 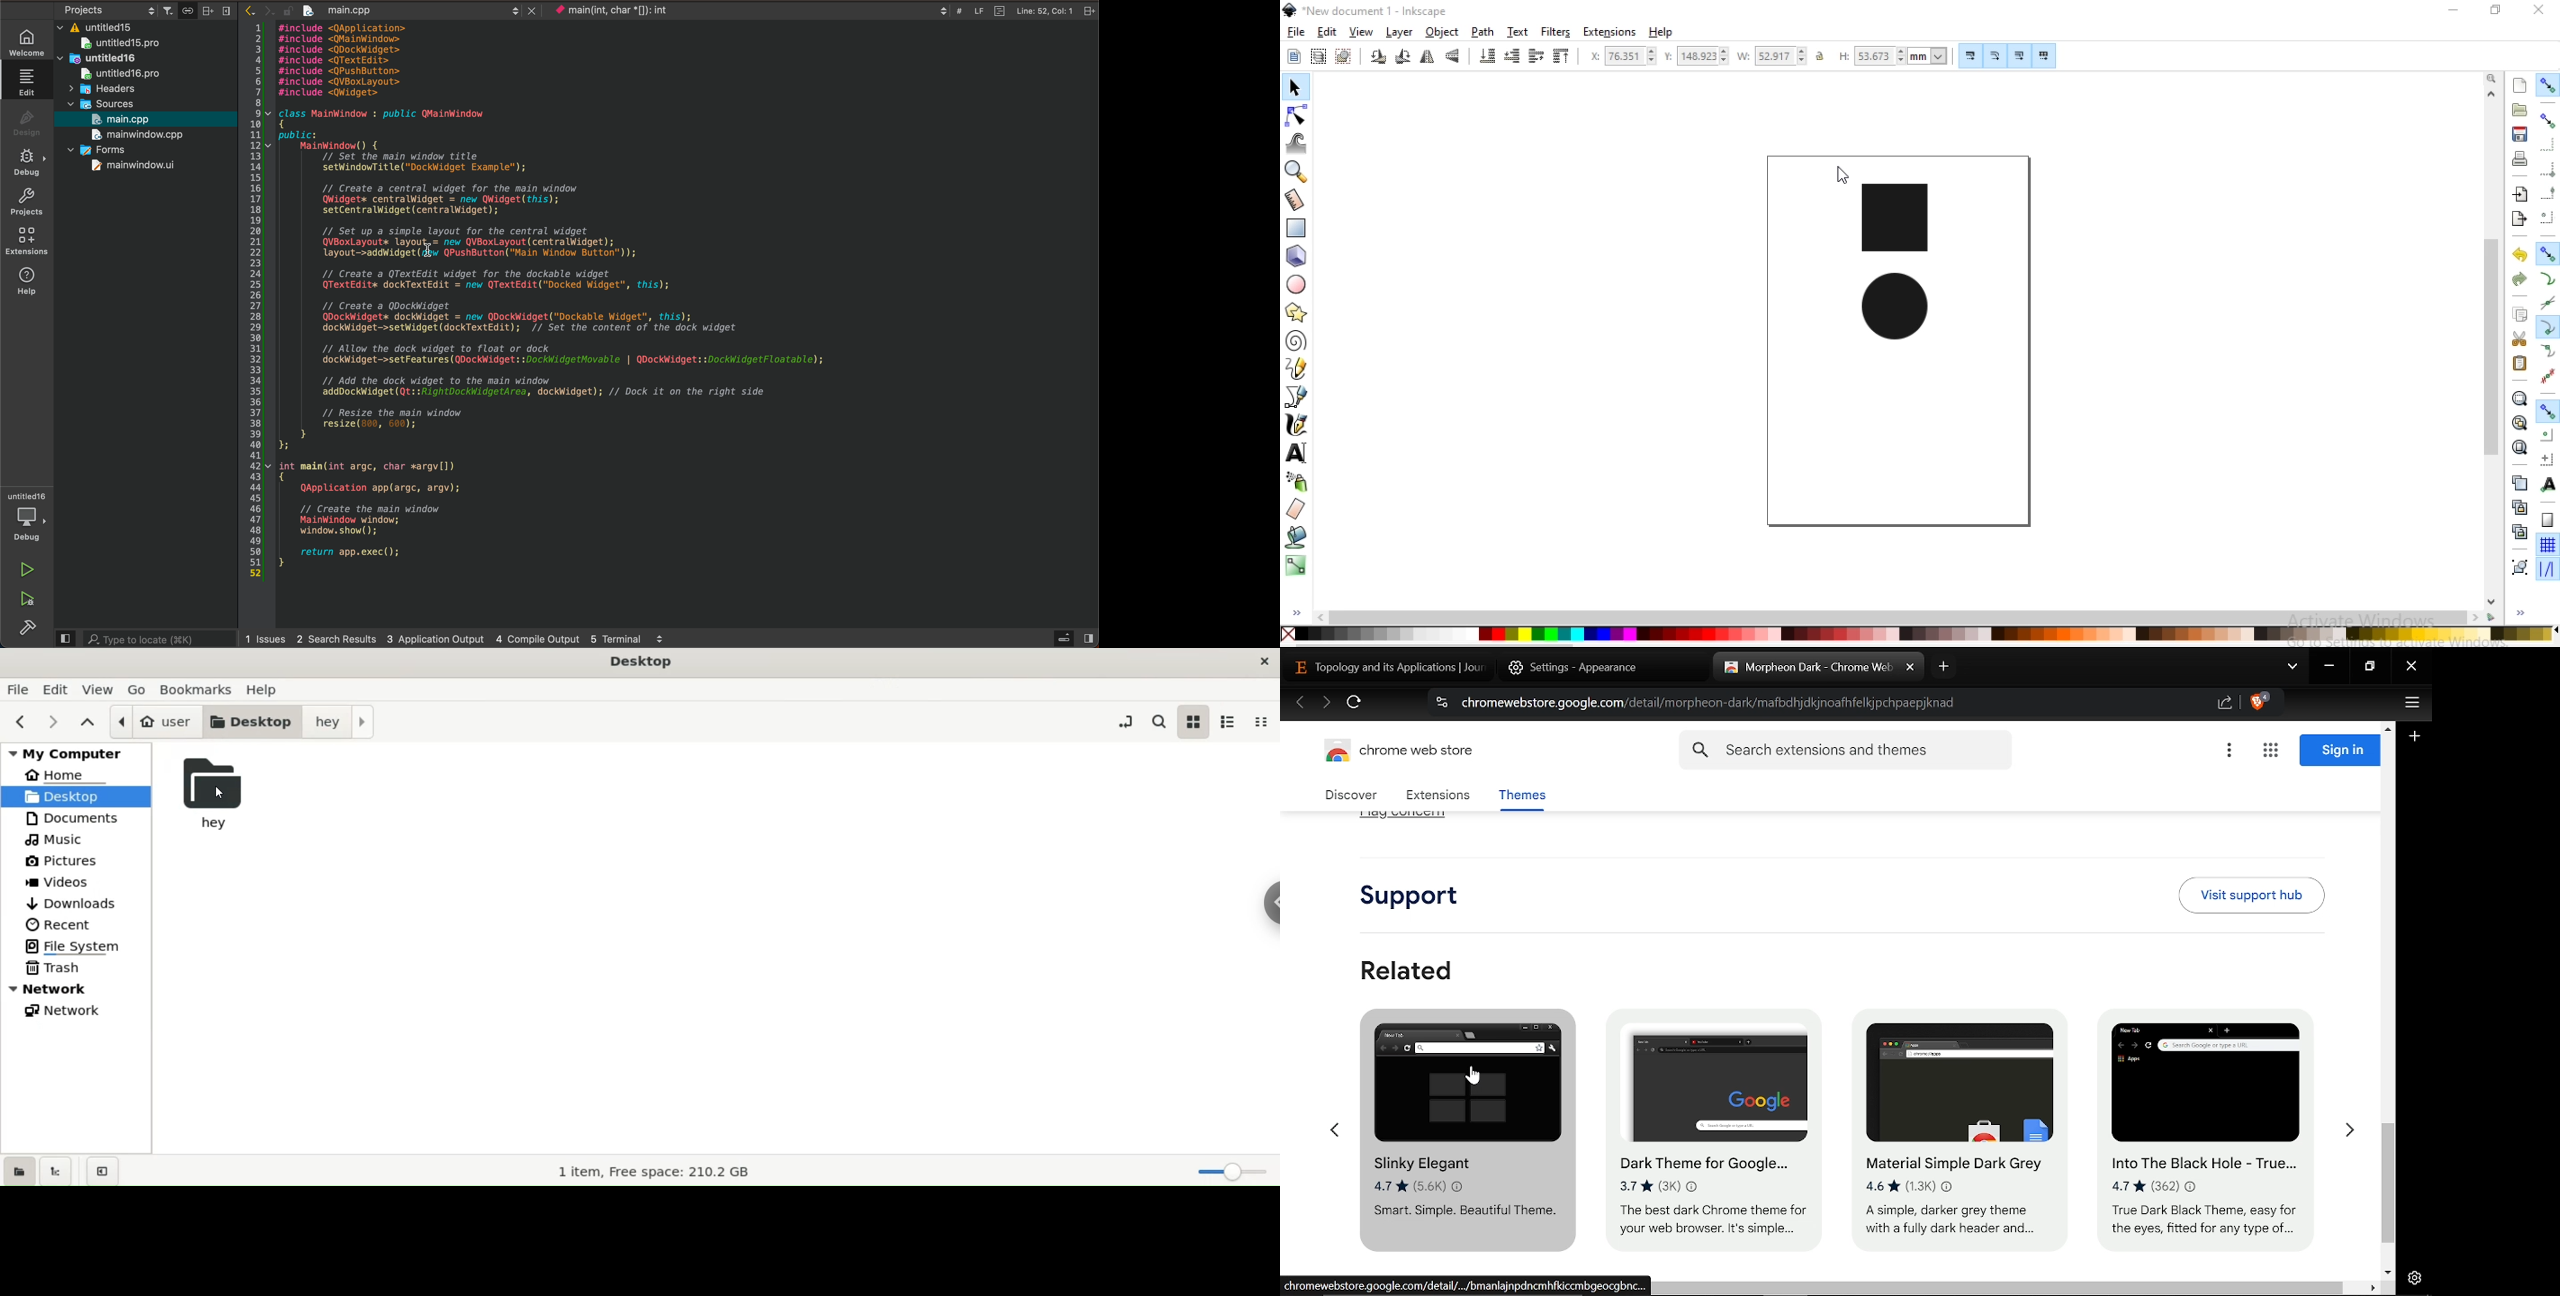 I want to click on filters, so click(x=1556, y=31).